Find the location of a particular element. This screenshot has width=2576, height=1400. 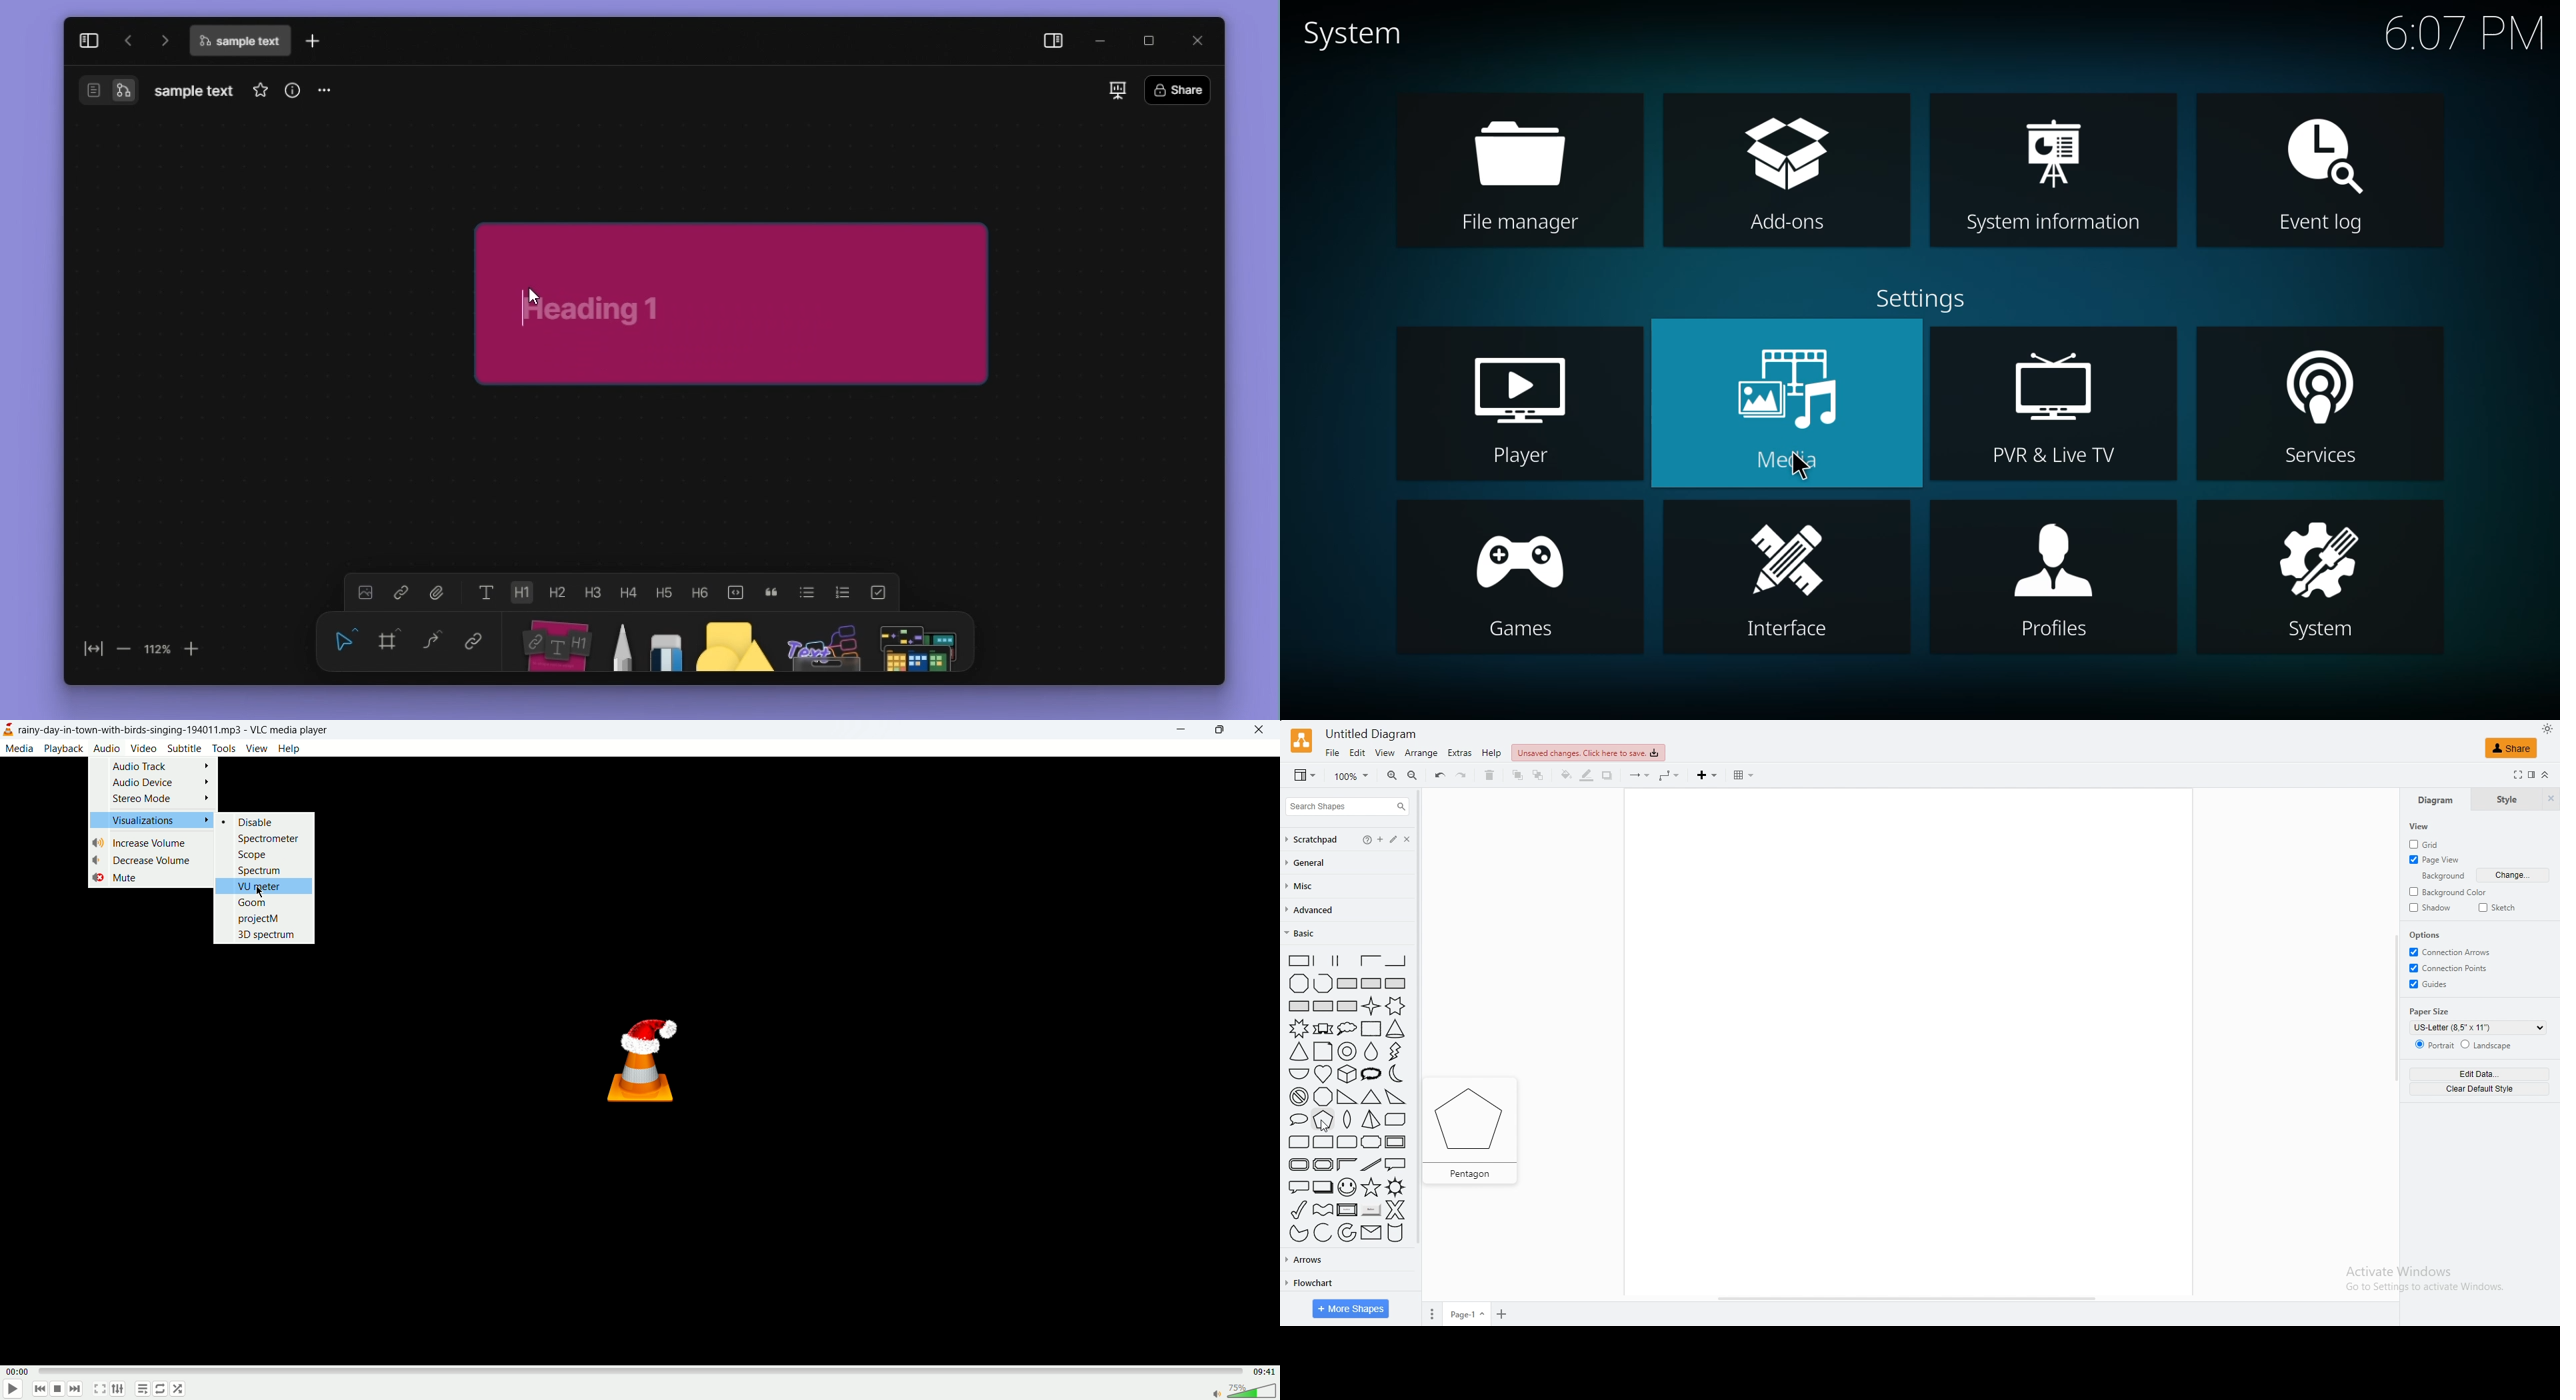

partial rectangle is located at coordinates (1295, 960).